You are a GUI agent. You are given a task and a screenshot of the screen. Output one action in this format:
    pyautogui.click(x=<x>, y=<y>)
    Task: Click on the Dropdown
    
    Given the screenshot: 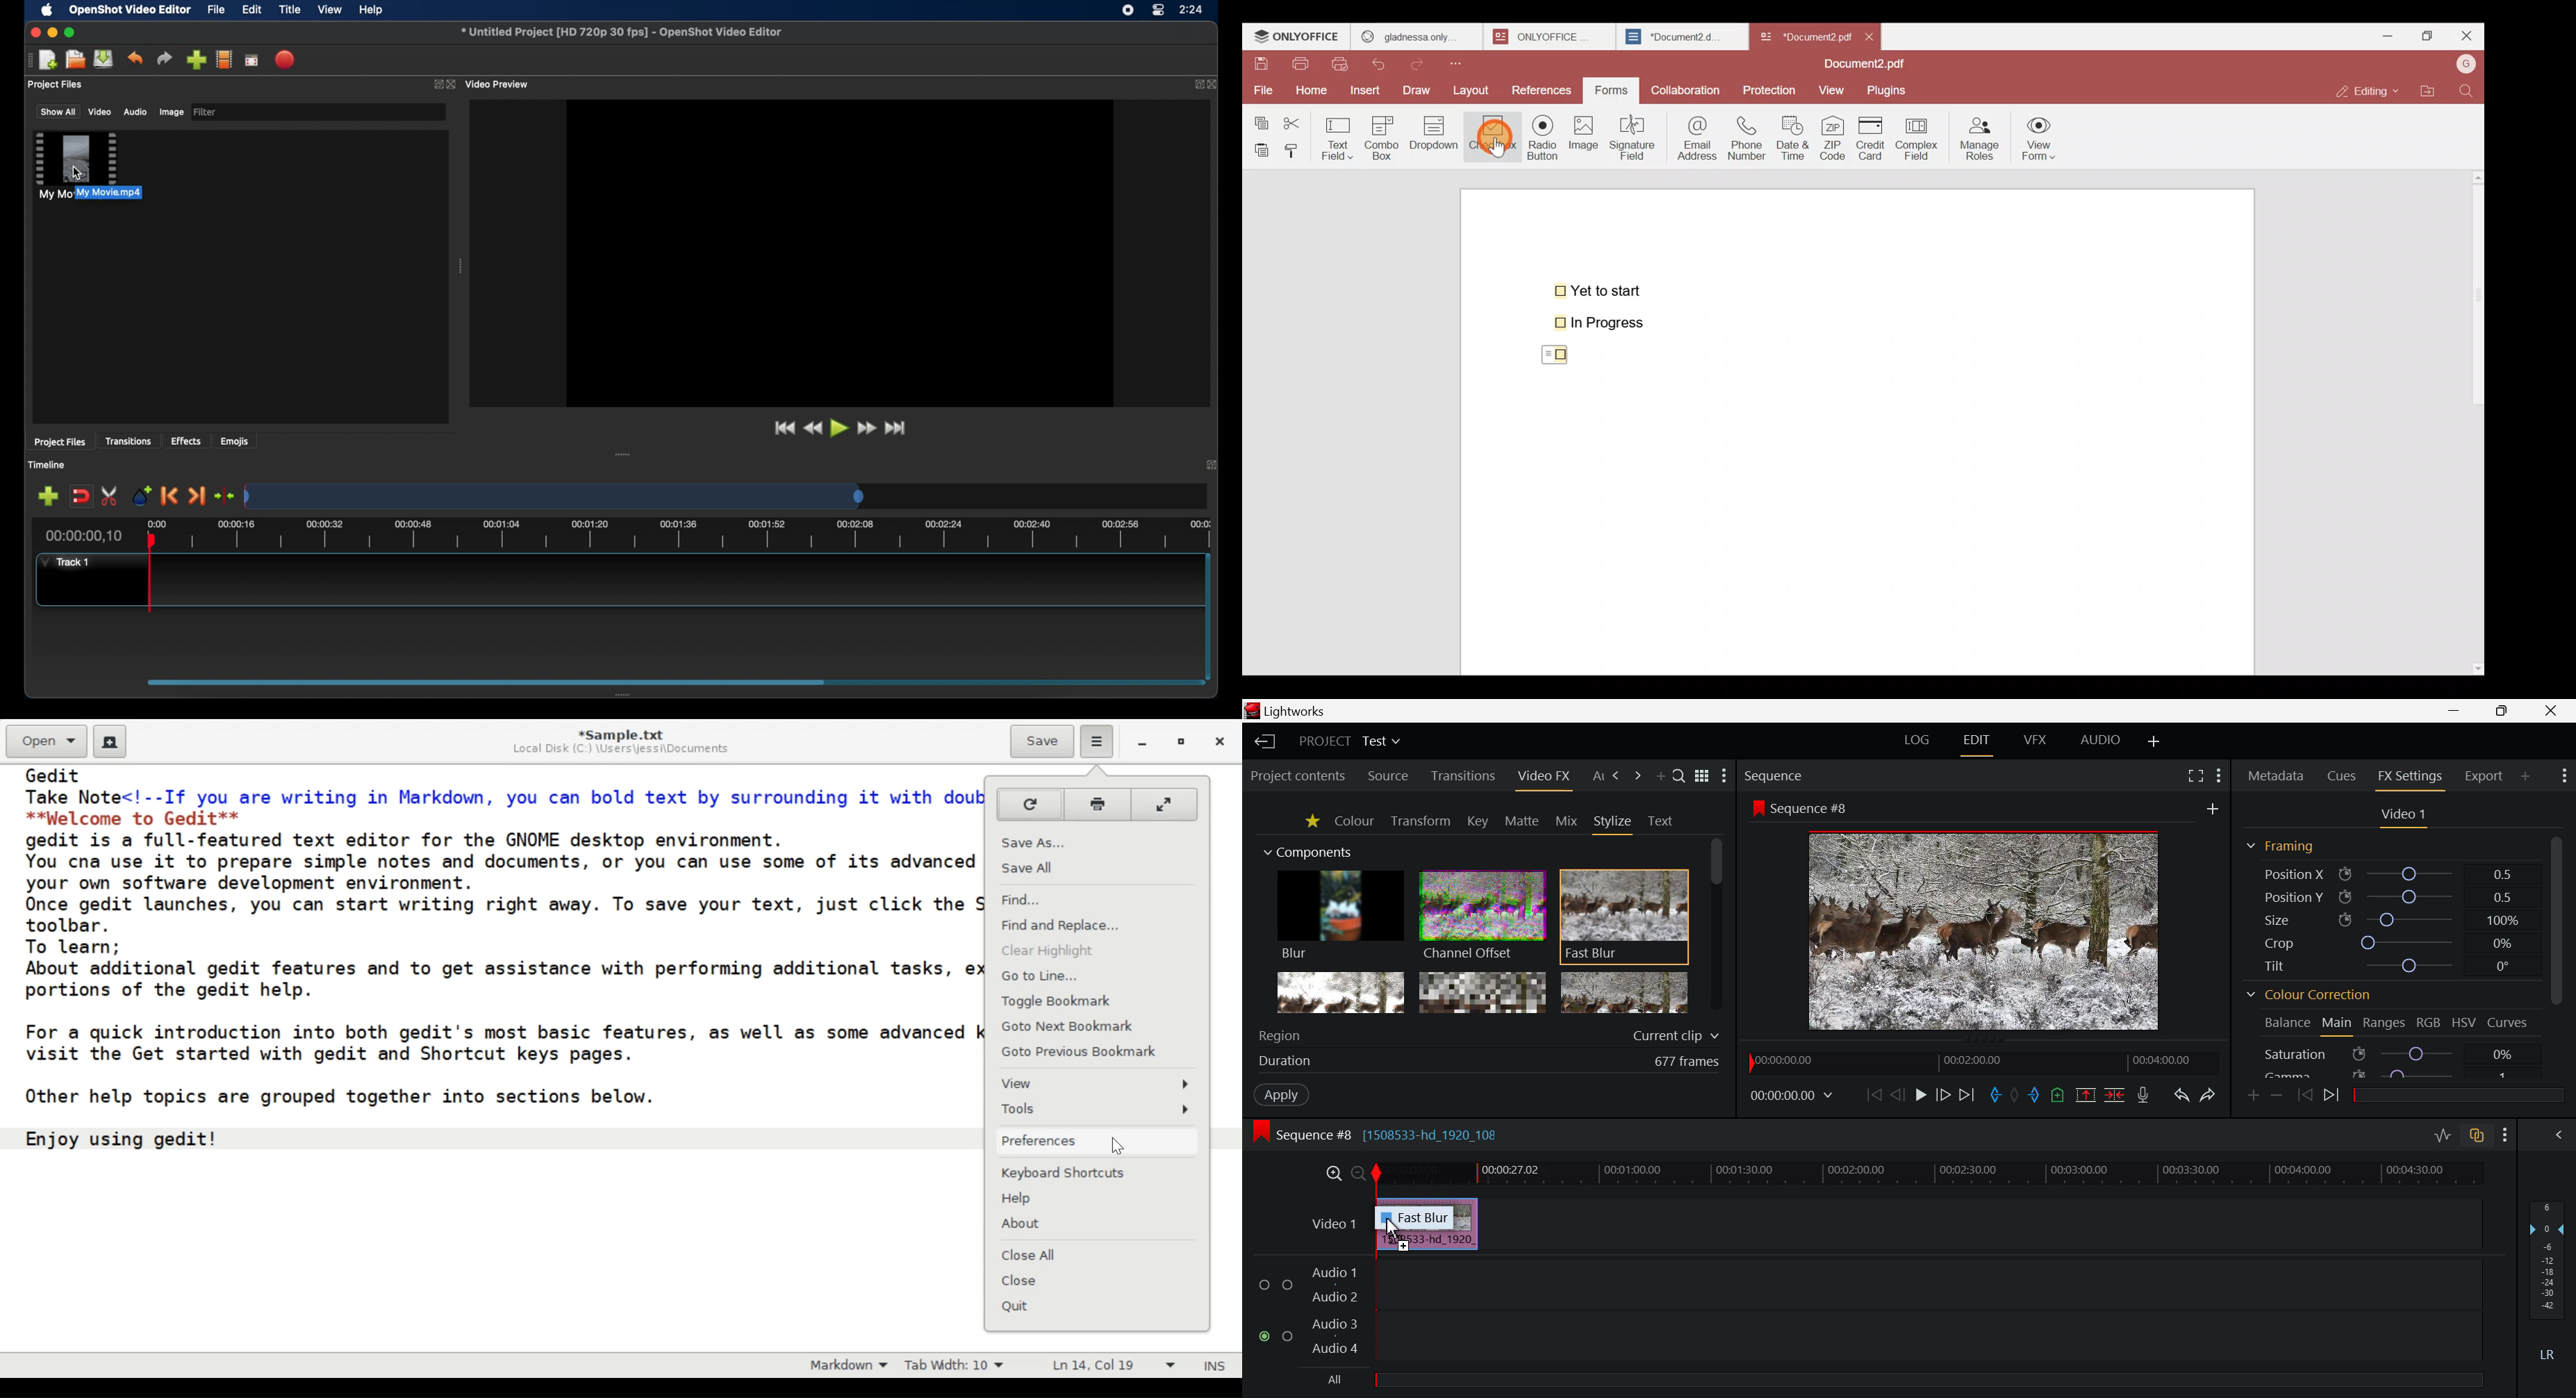 What is the action you would take?
    pyautogui.click(x=1436, y=139)
    